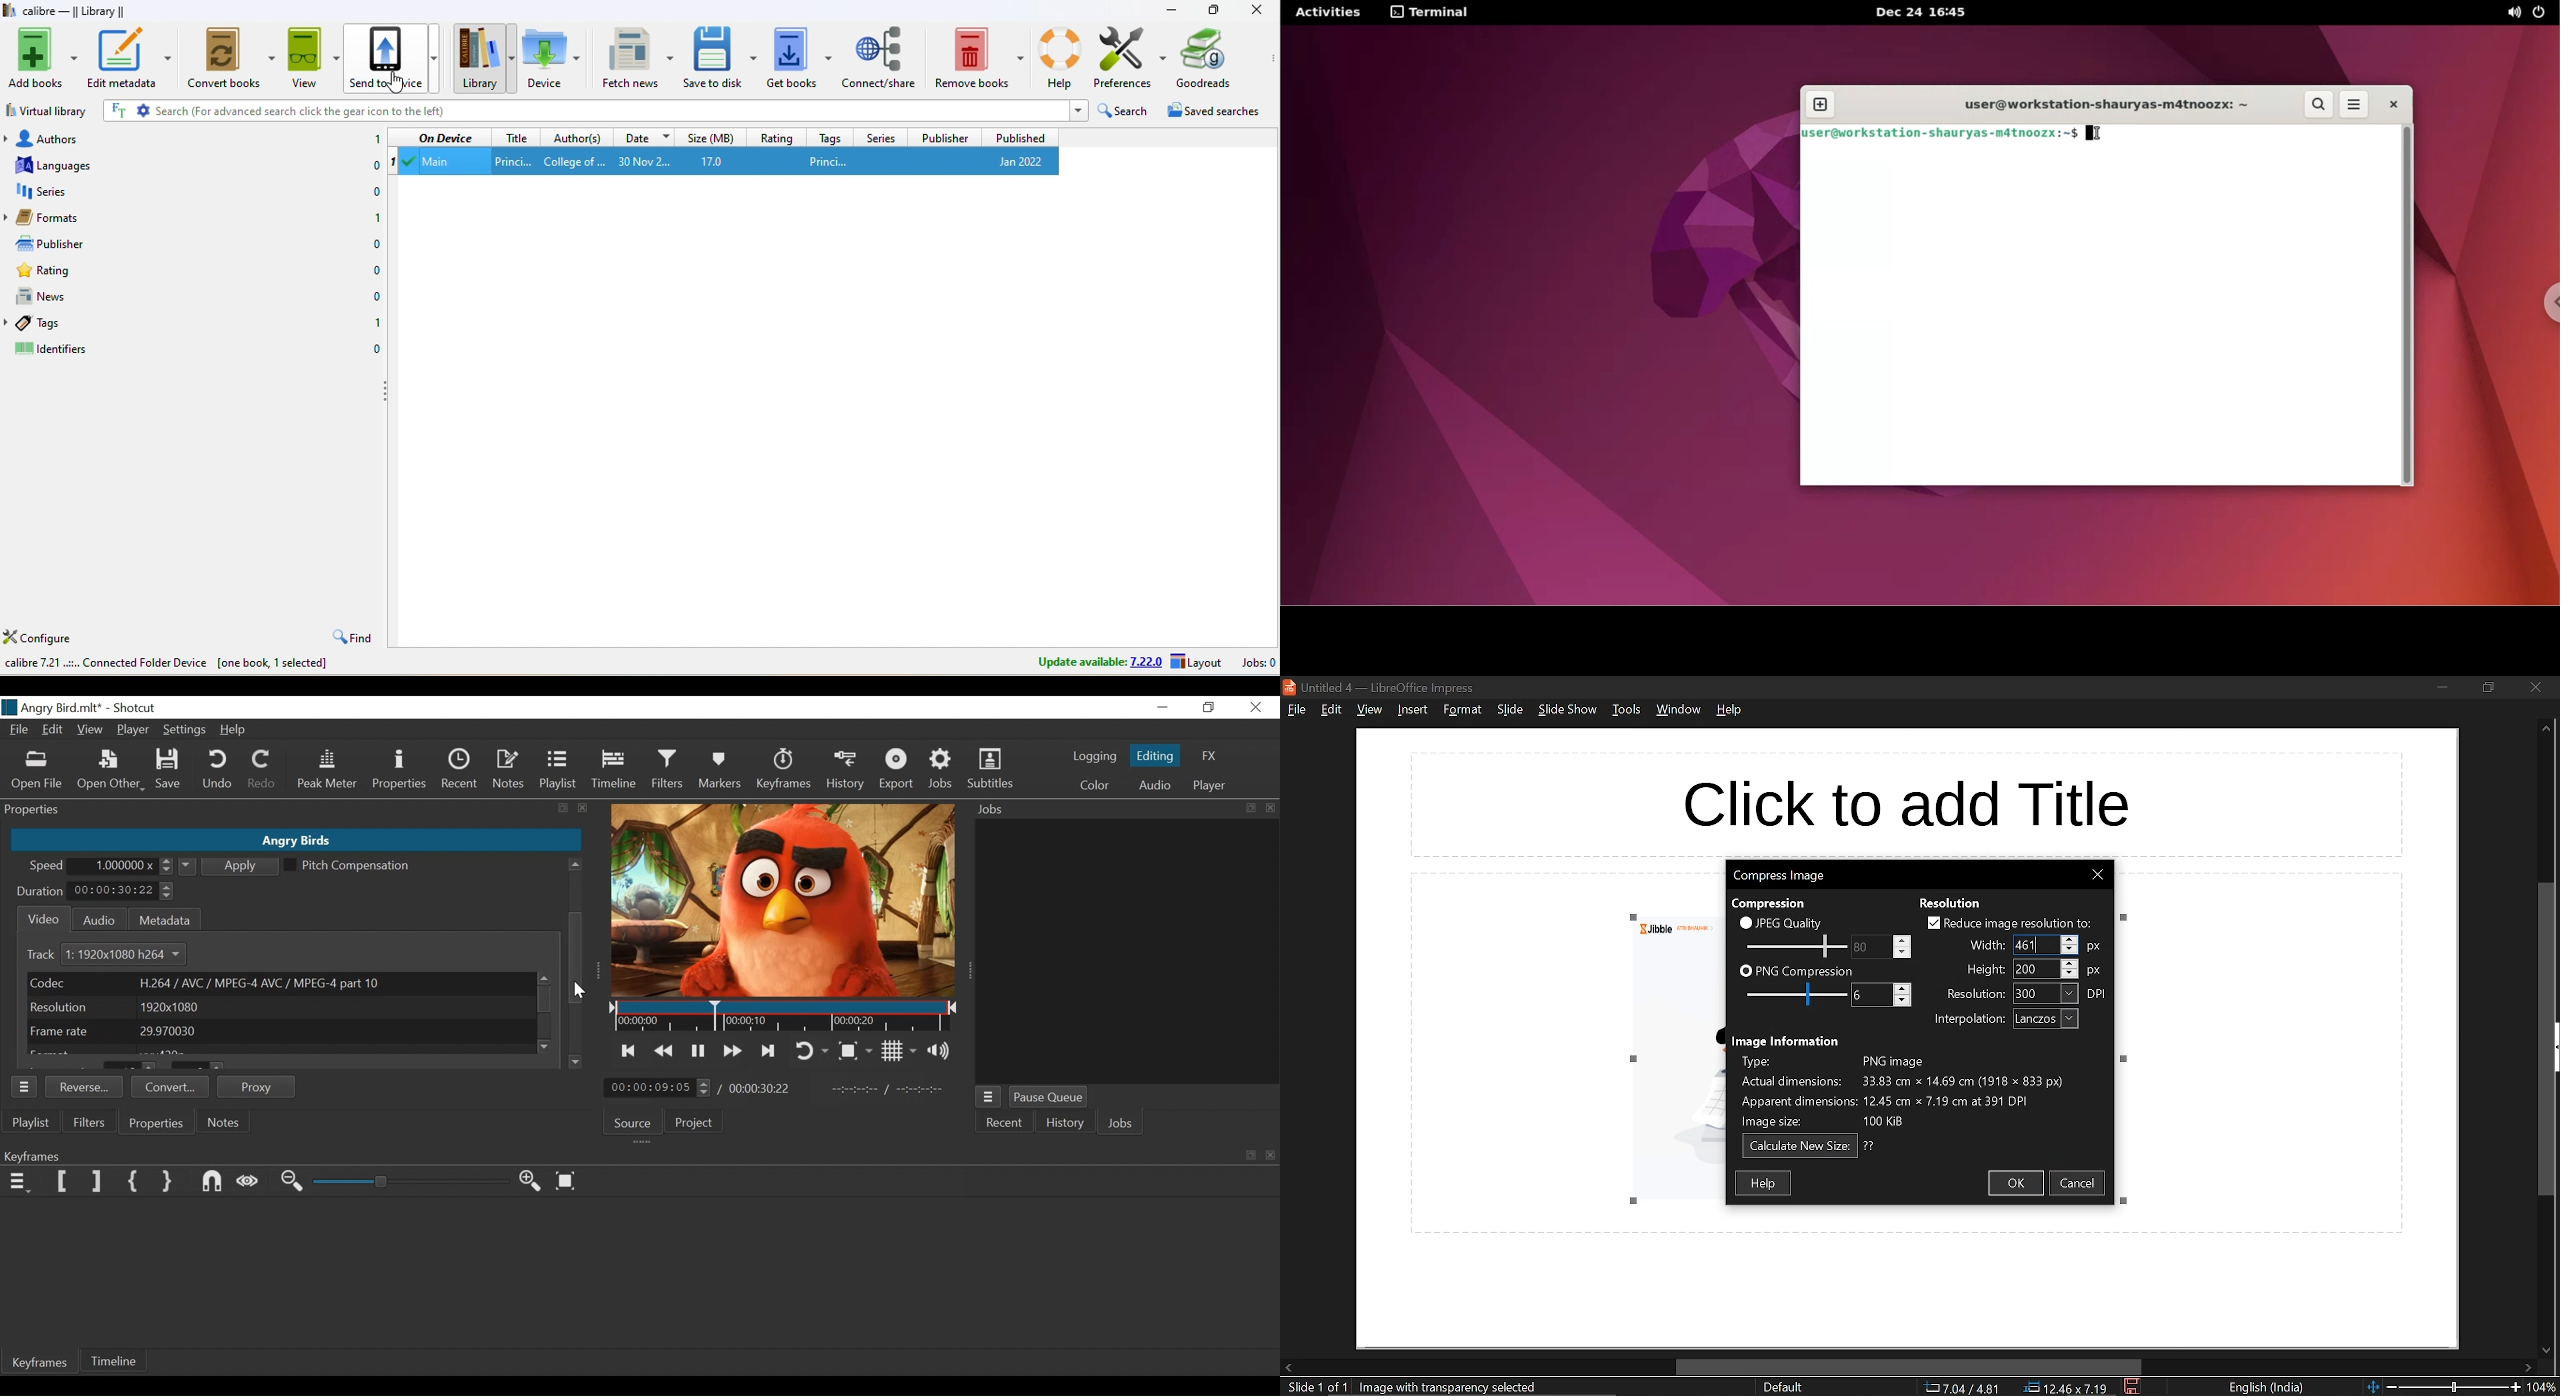  Describe the element at coordinates (785, 1017) in the screenshot. I see `Timeline` at that location.